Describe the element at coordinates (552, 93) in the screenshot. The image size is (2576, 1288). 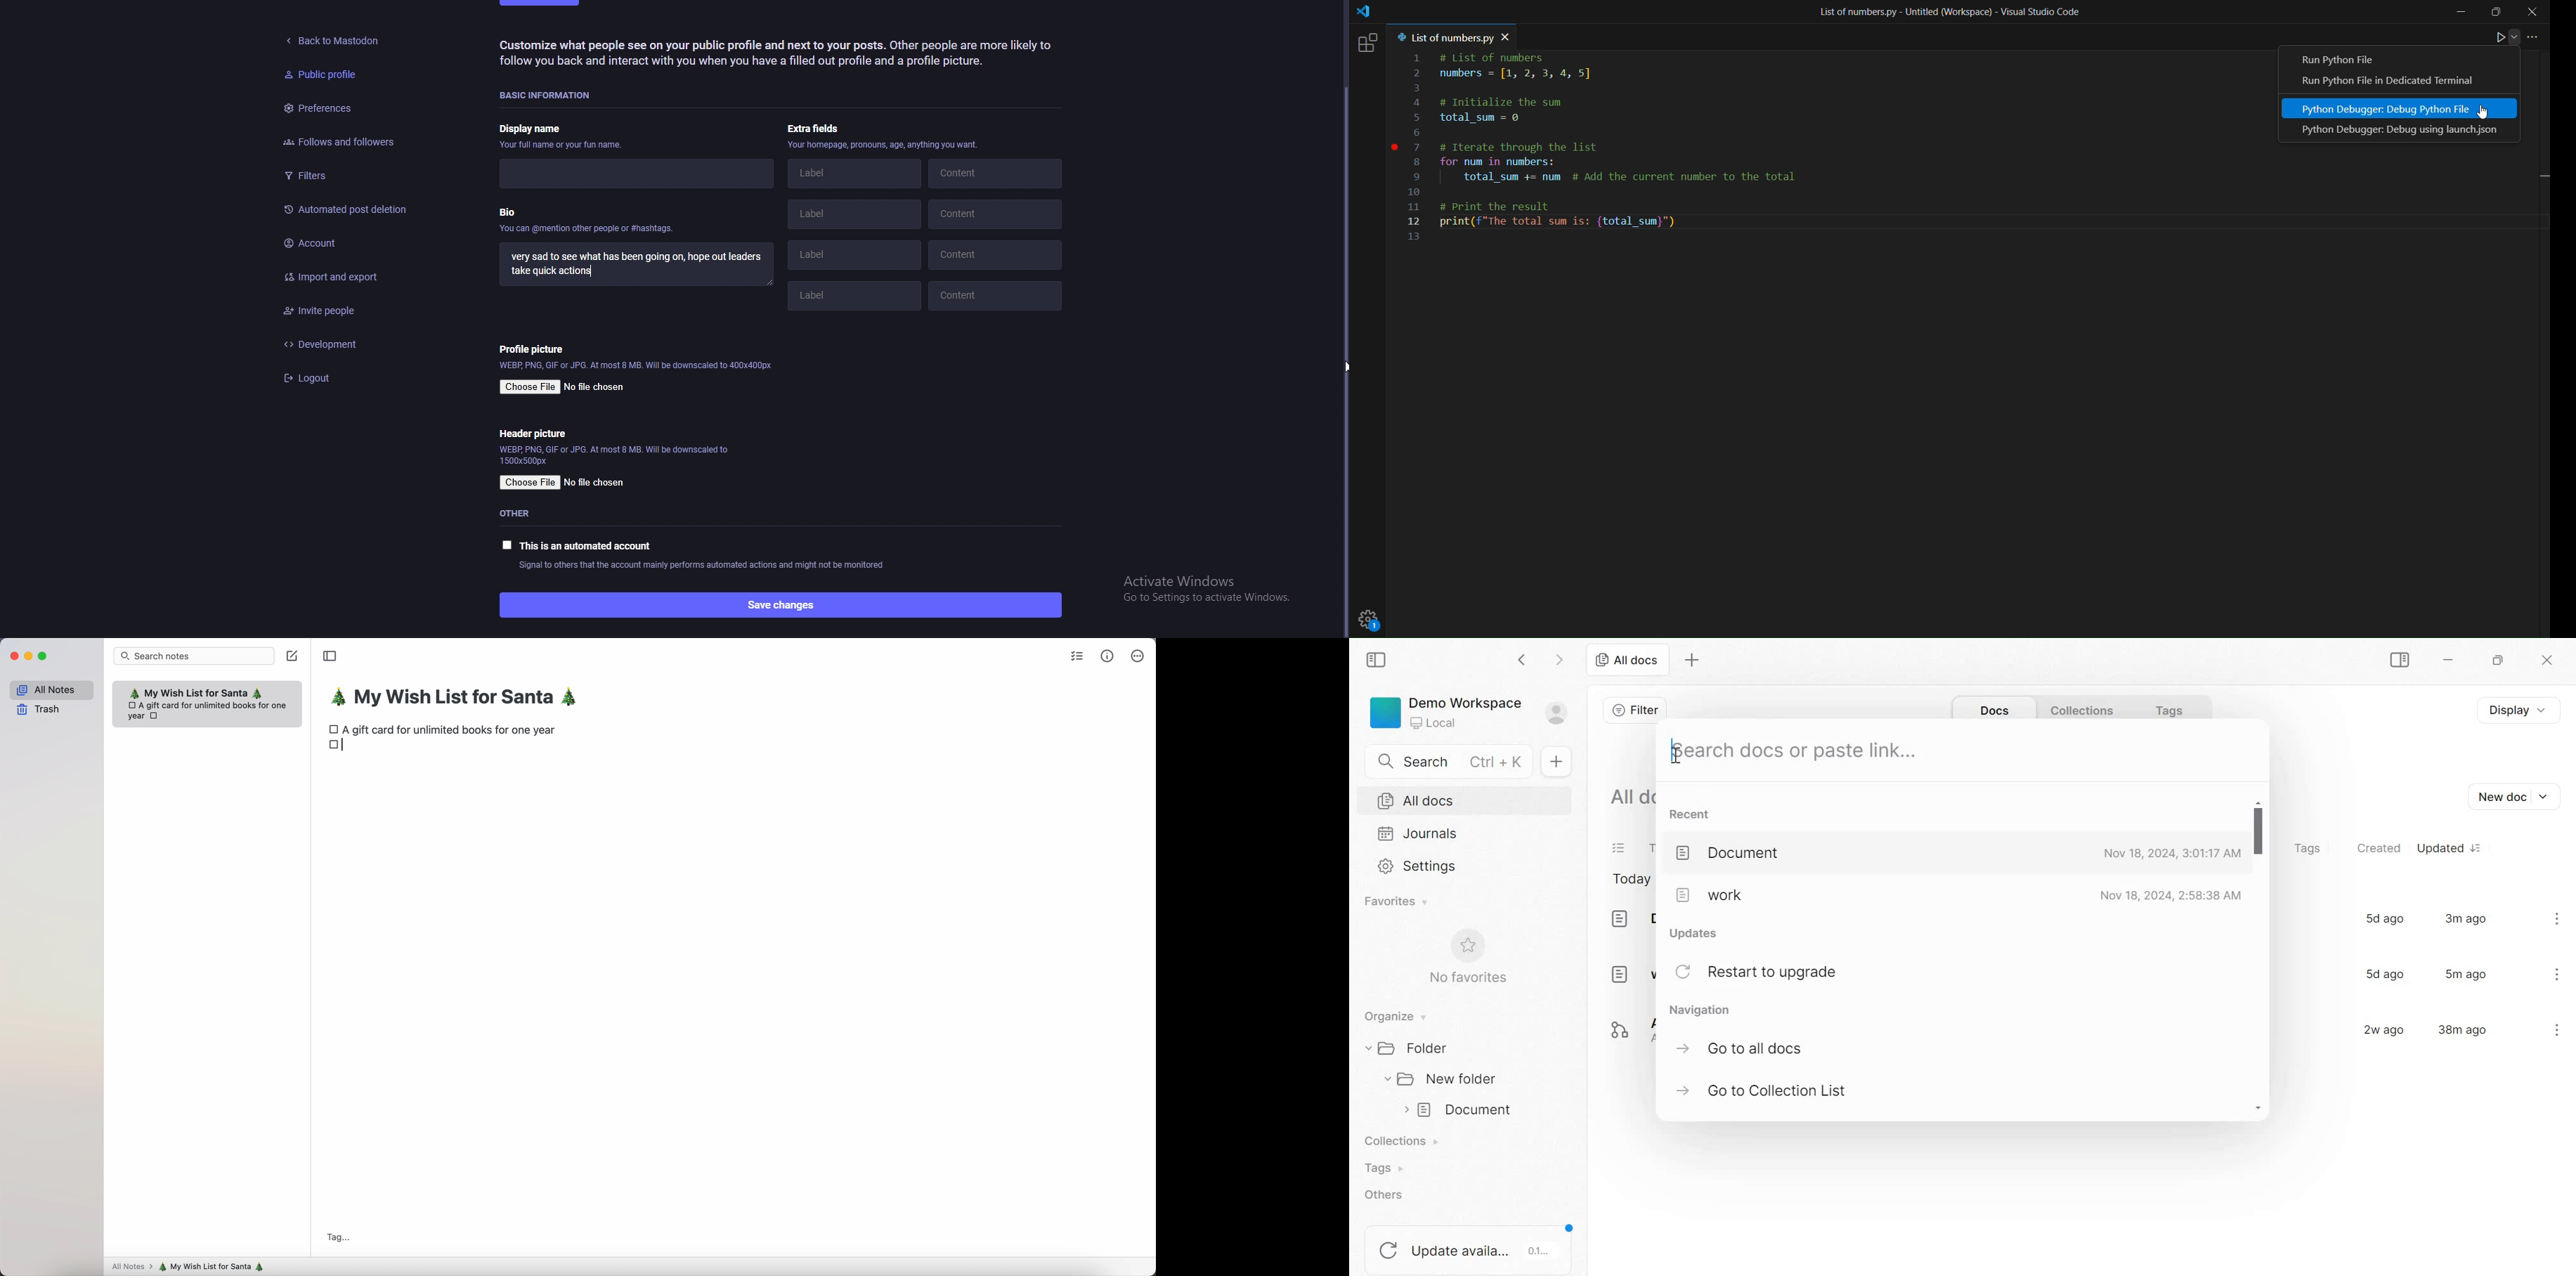
I see `basic information` at that location.